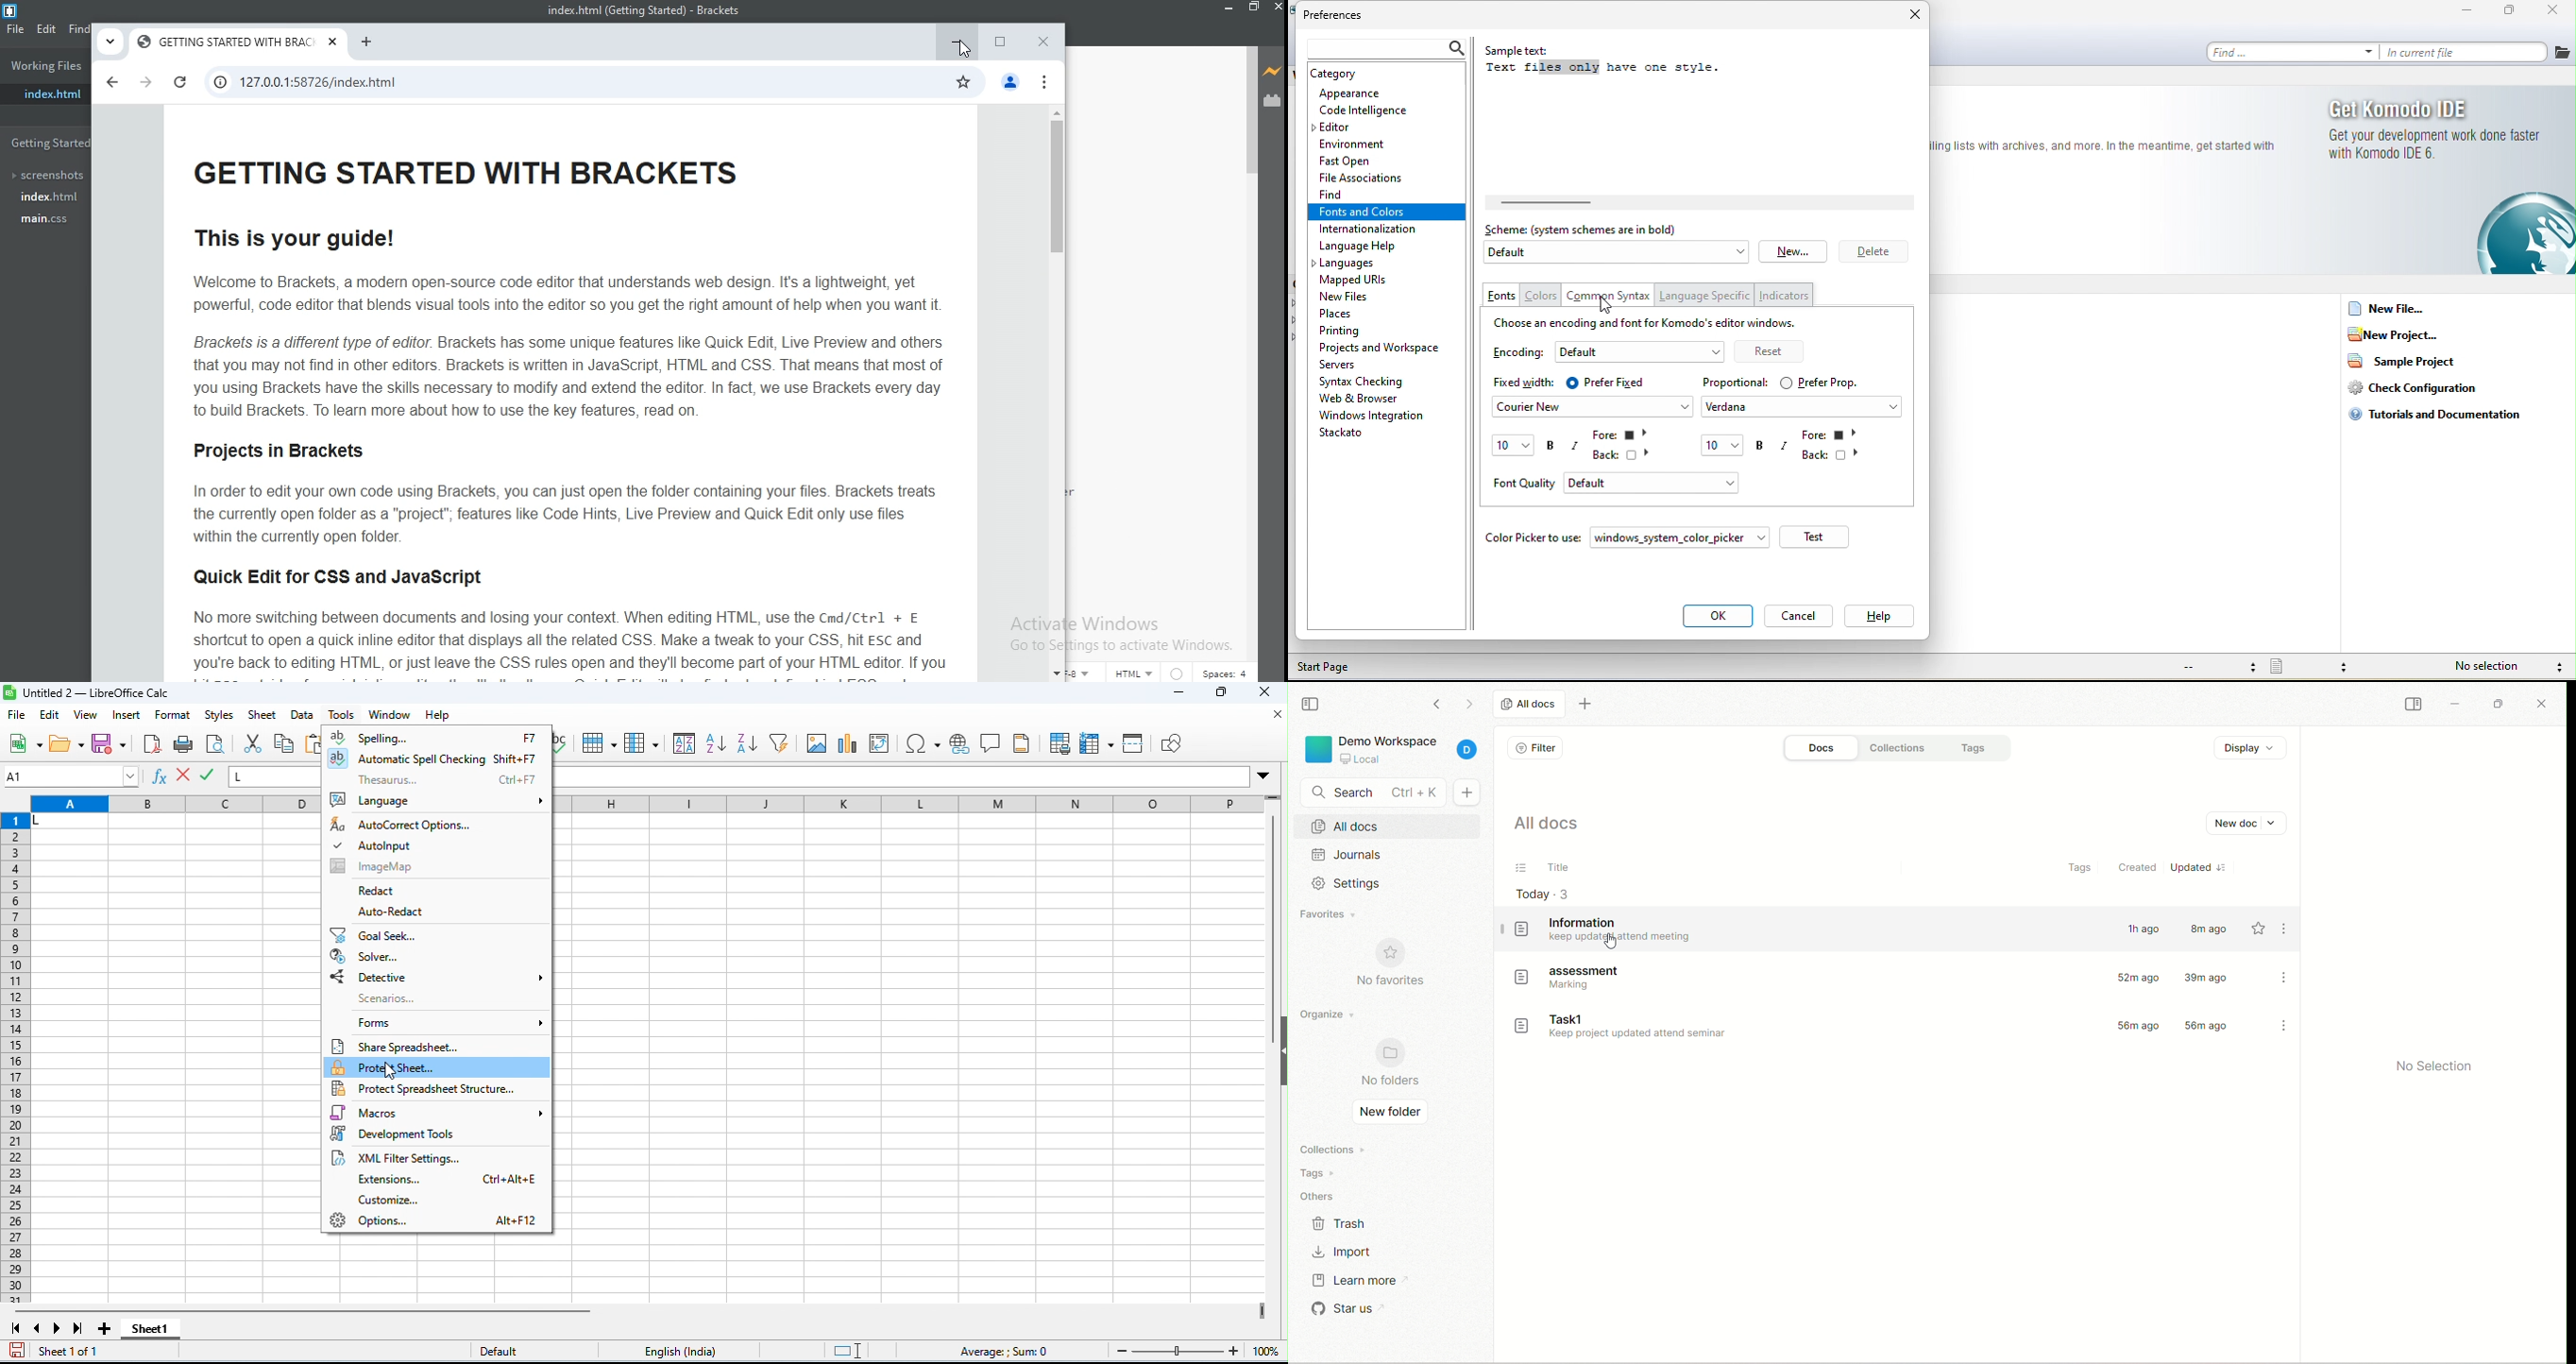 This screenshot has width=2576, height=1372. What do you see at coordinates (1132, 671) in the screenshot?
I see `html` at bounding box center [1132, 671].